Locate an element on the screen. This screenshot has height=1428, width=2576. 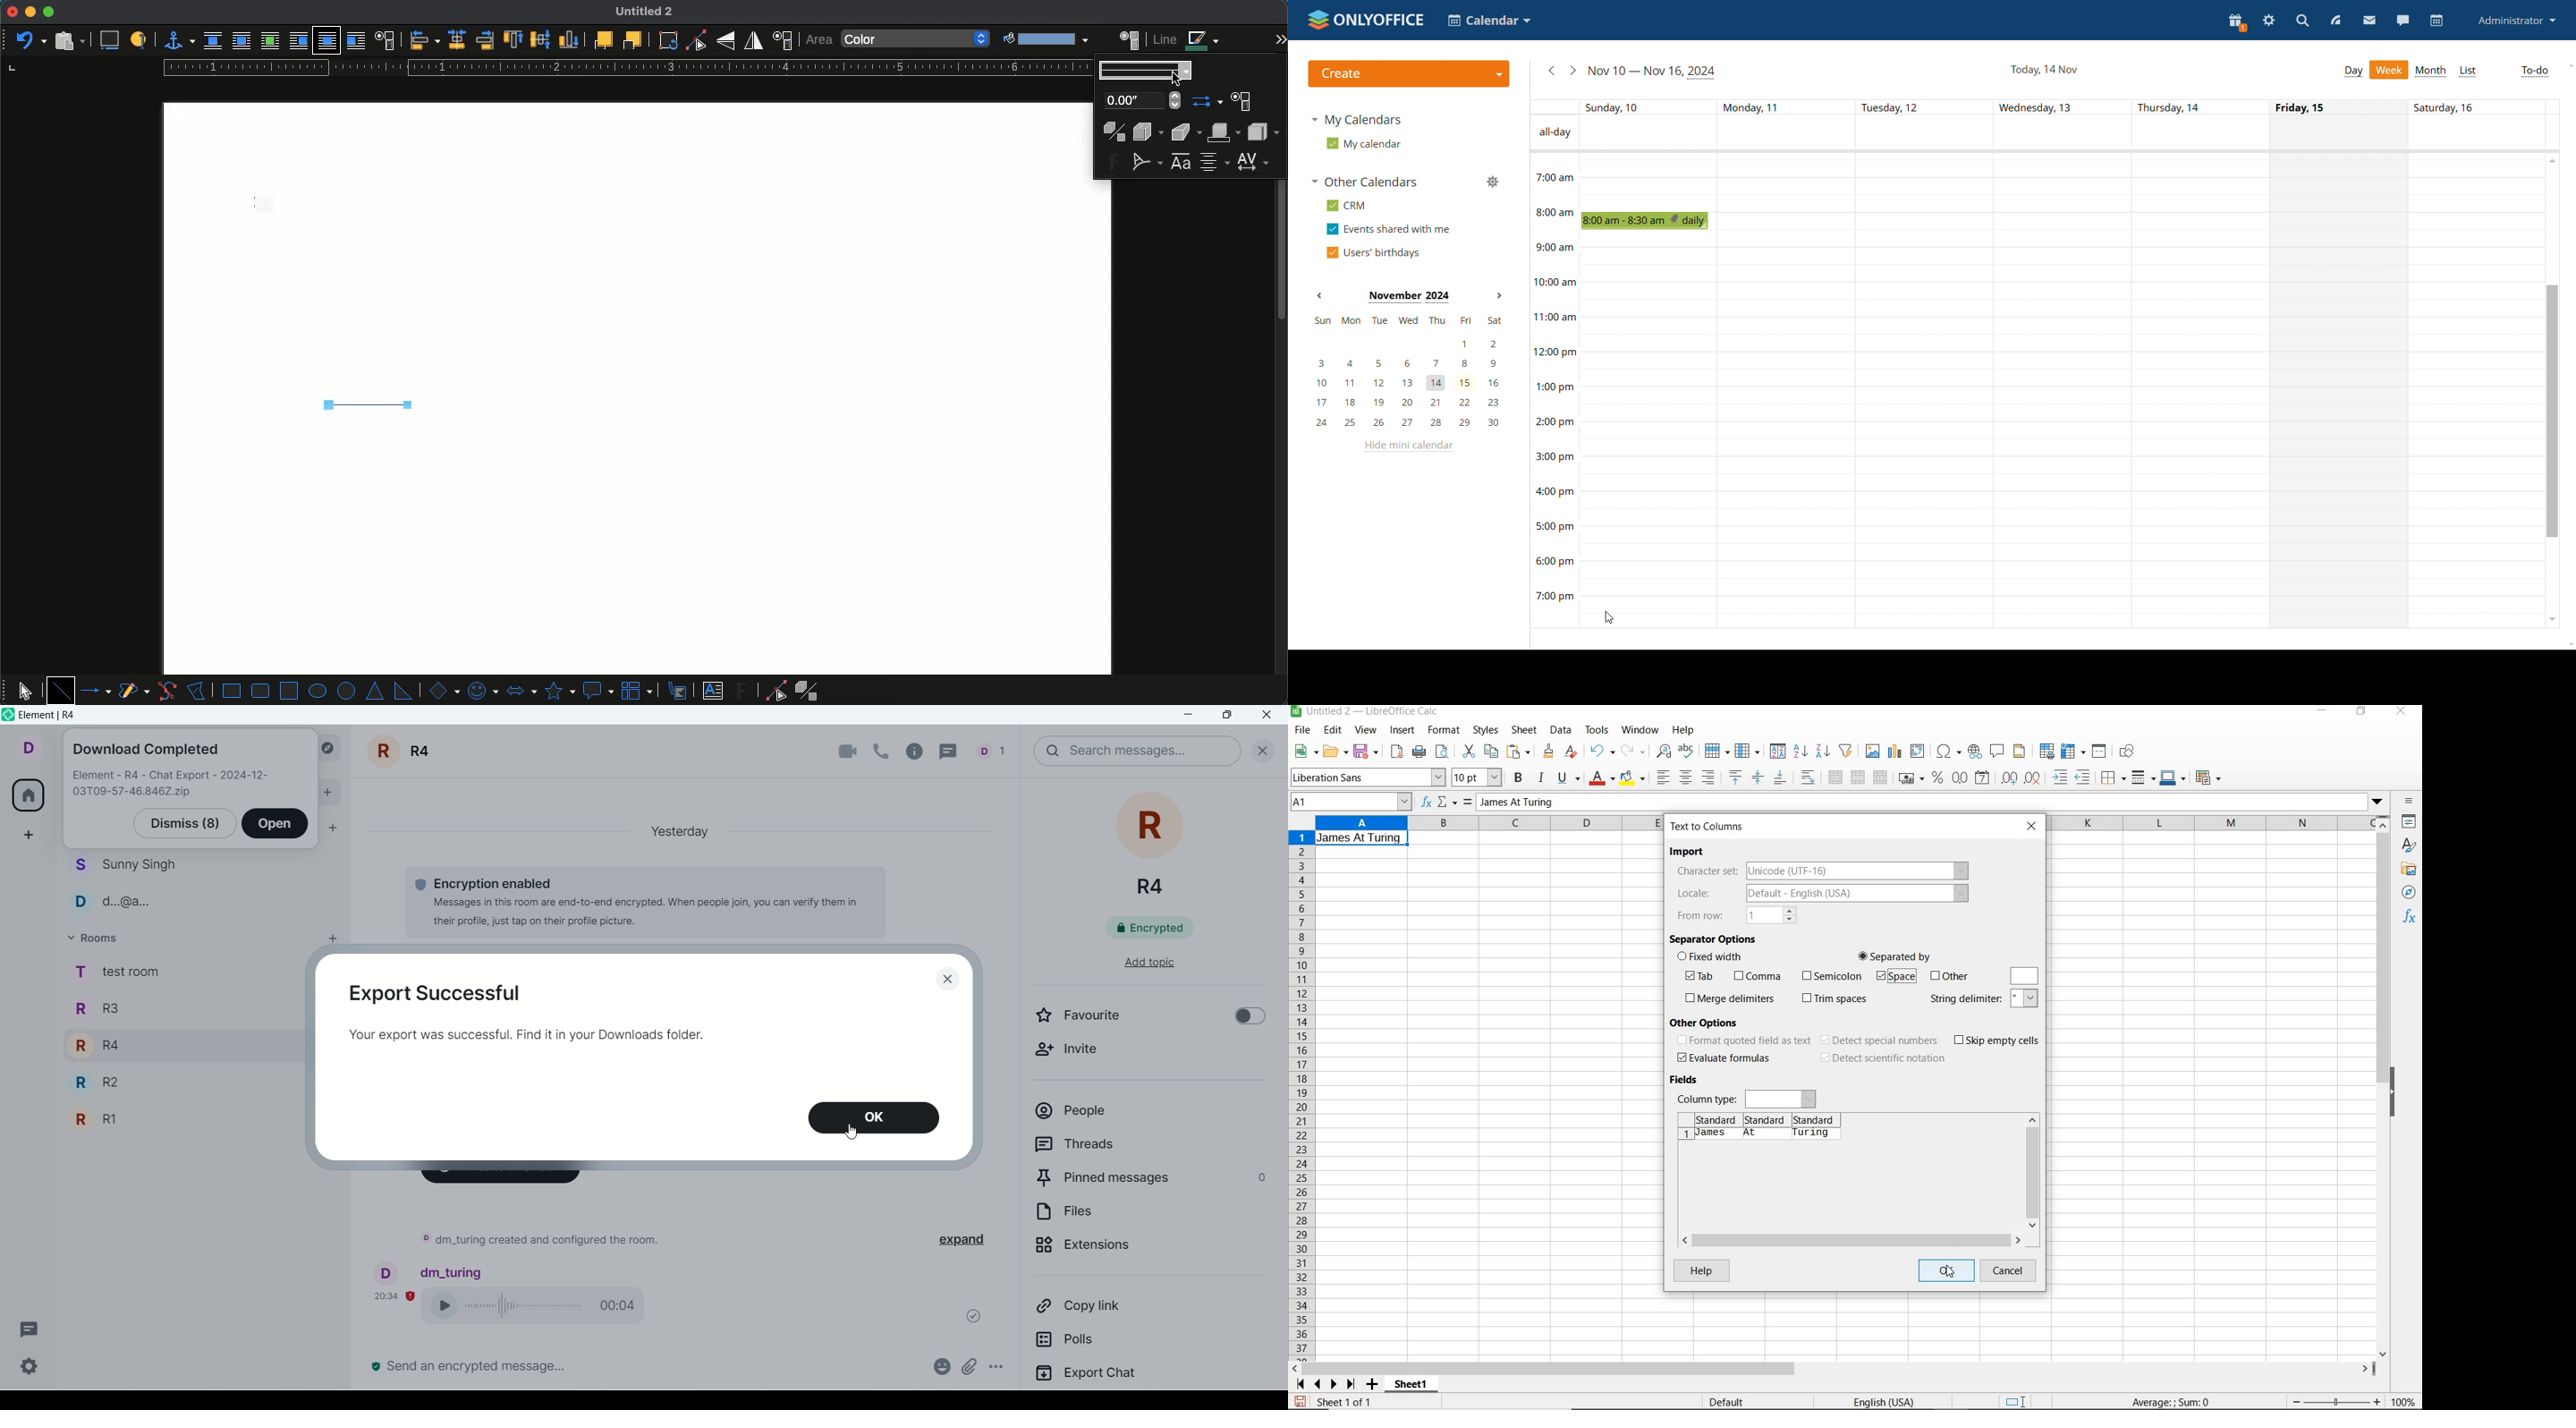
send message is located at coordinates (470, 1367).